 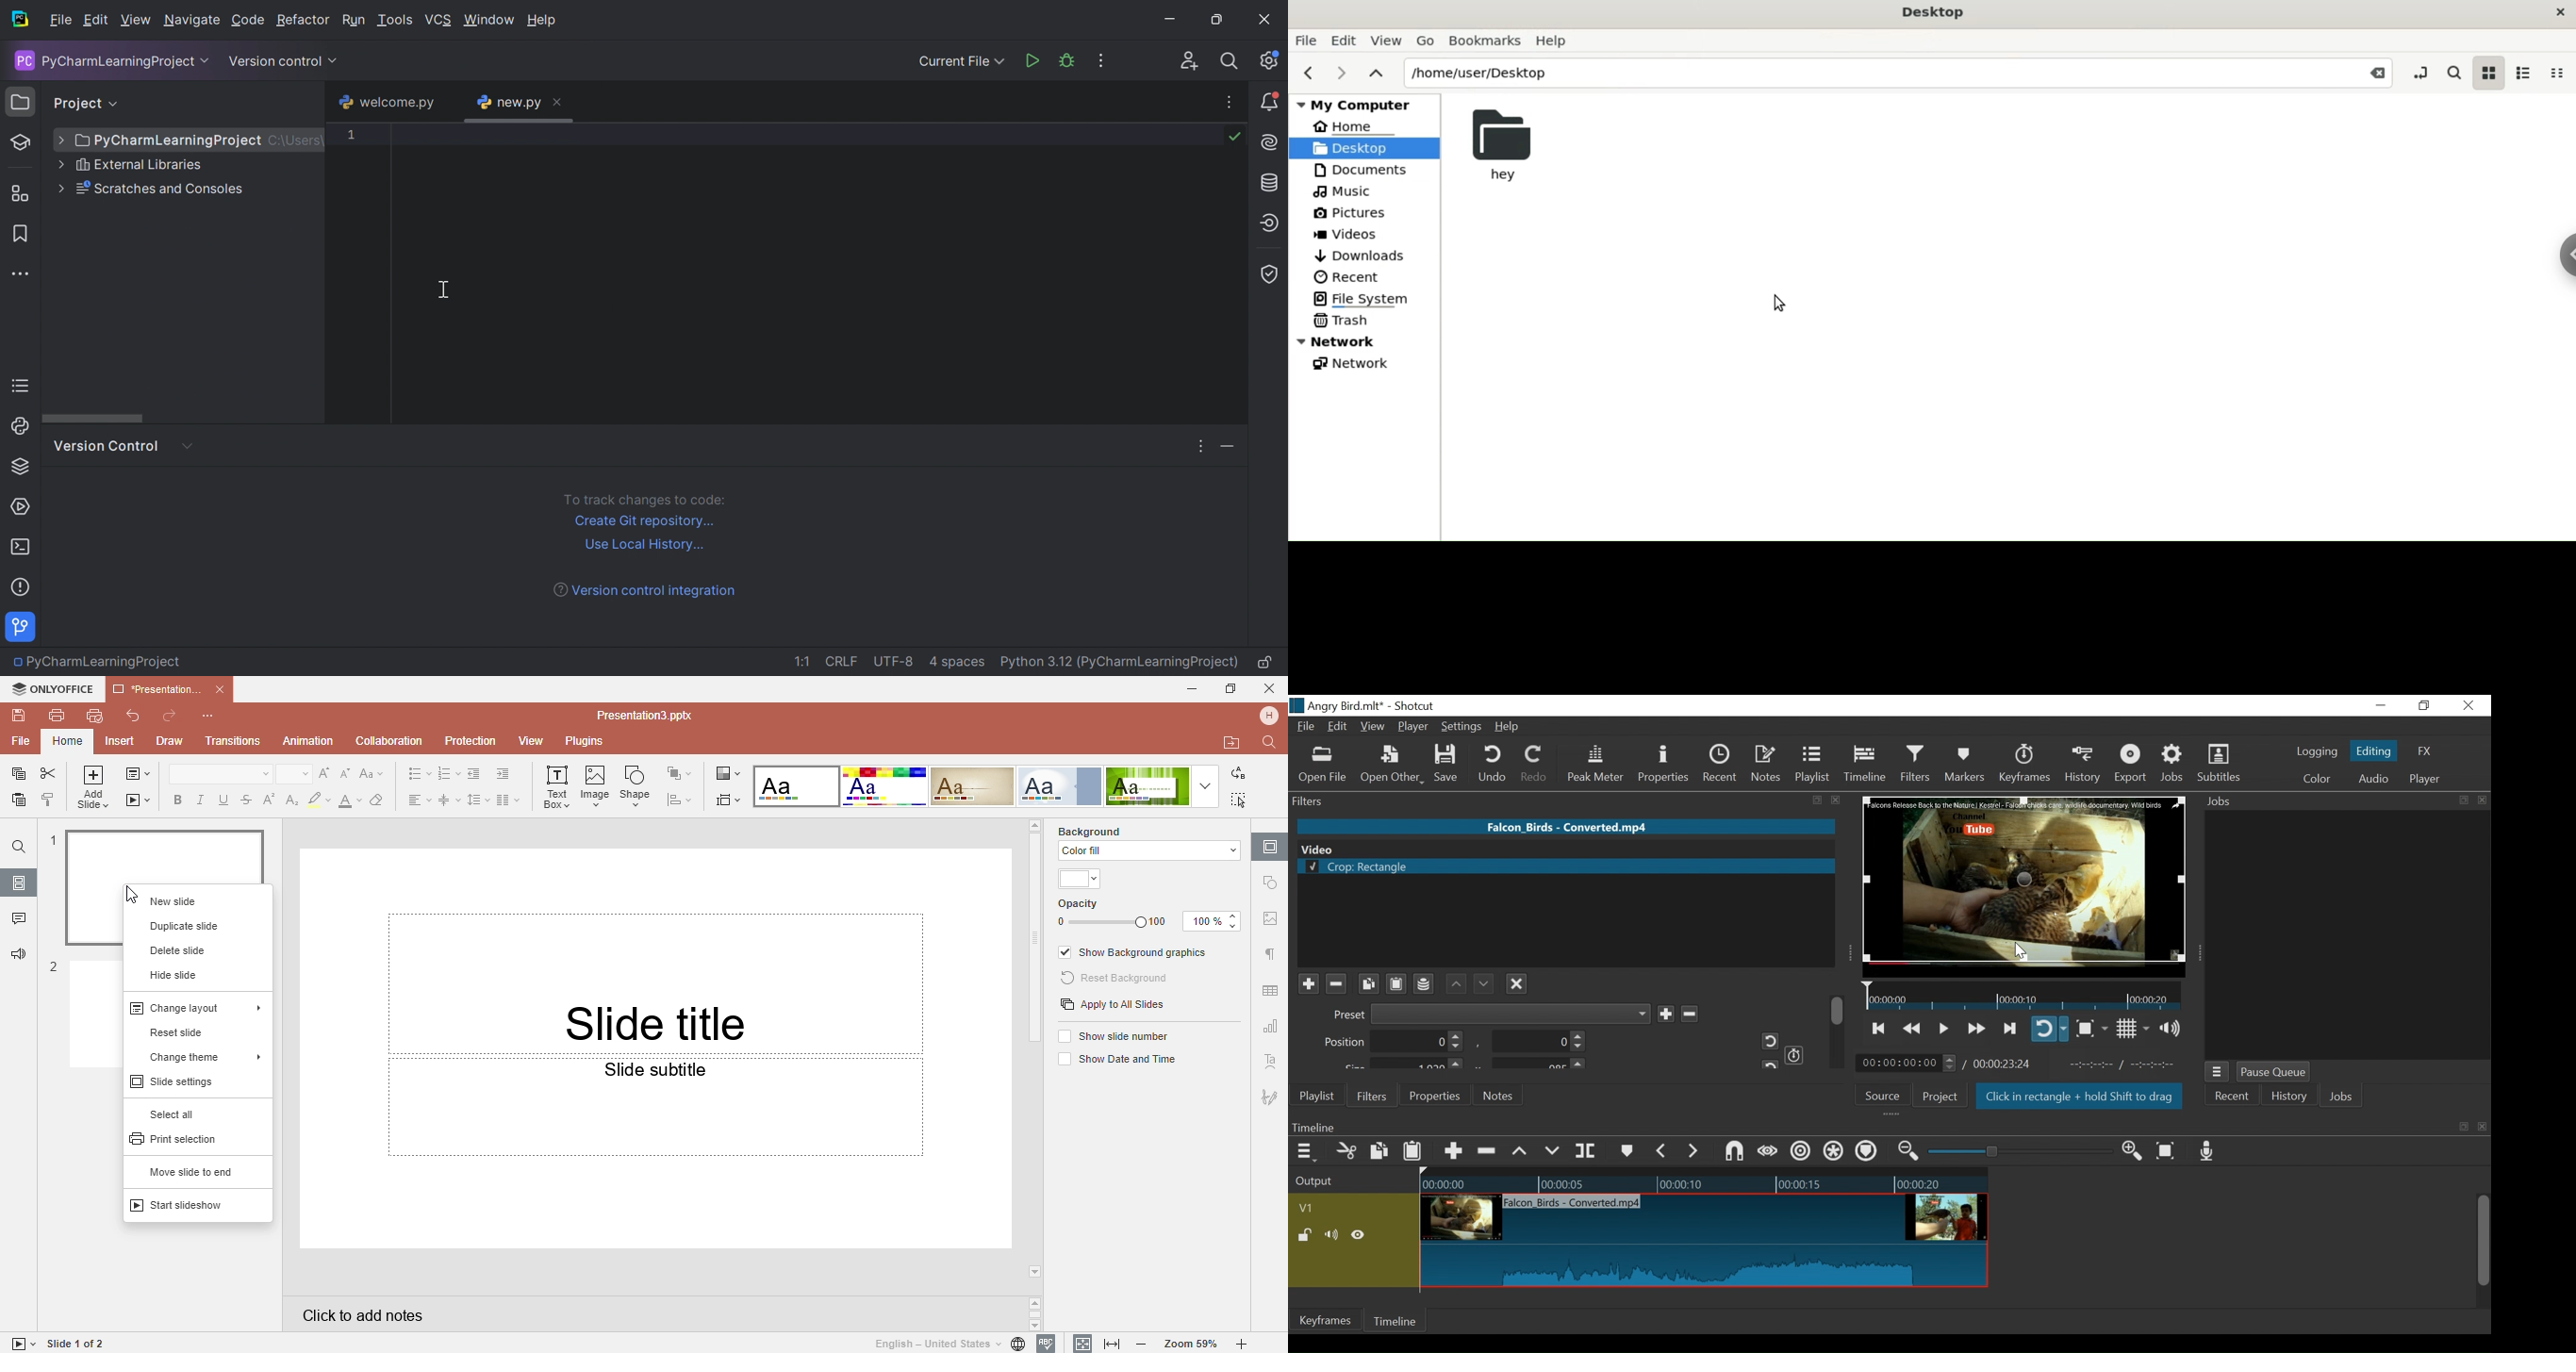 What do you see at coordinates (1803, 1153) in the screenshot?
I see `Ripple` at bounding box center [1803, 1153].